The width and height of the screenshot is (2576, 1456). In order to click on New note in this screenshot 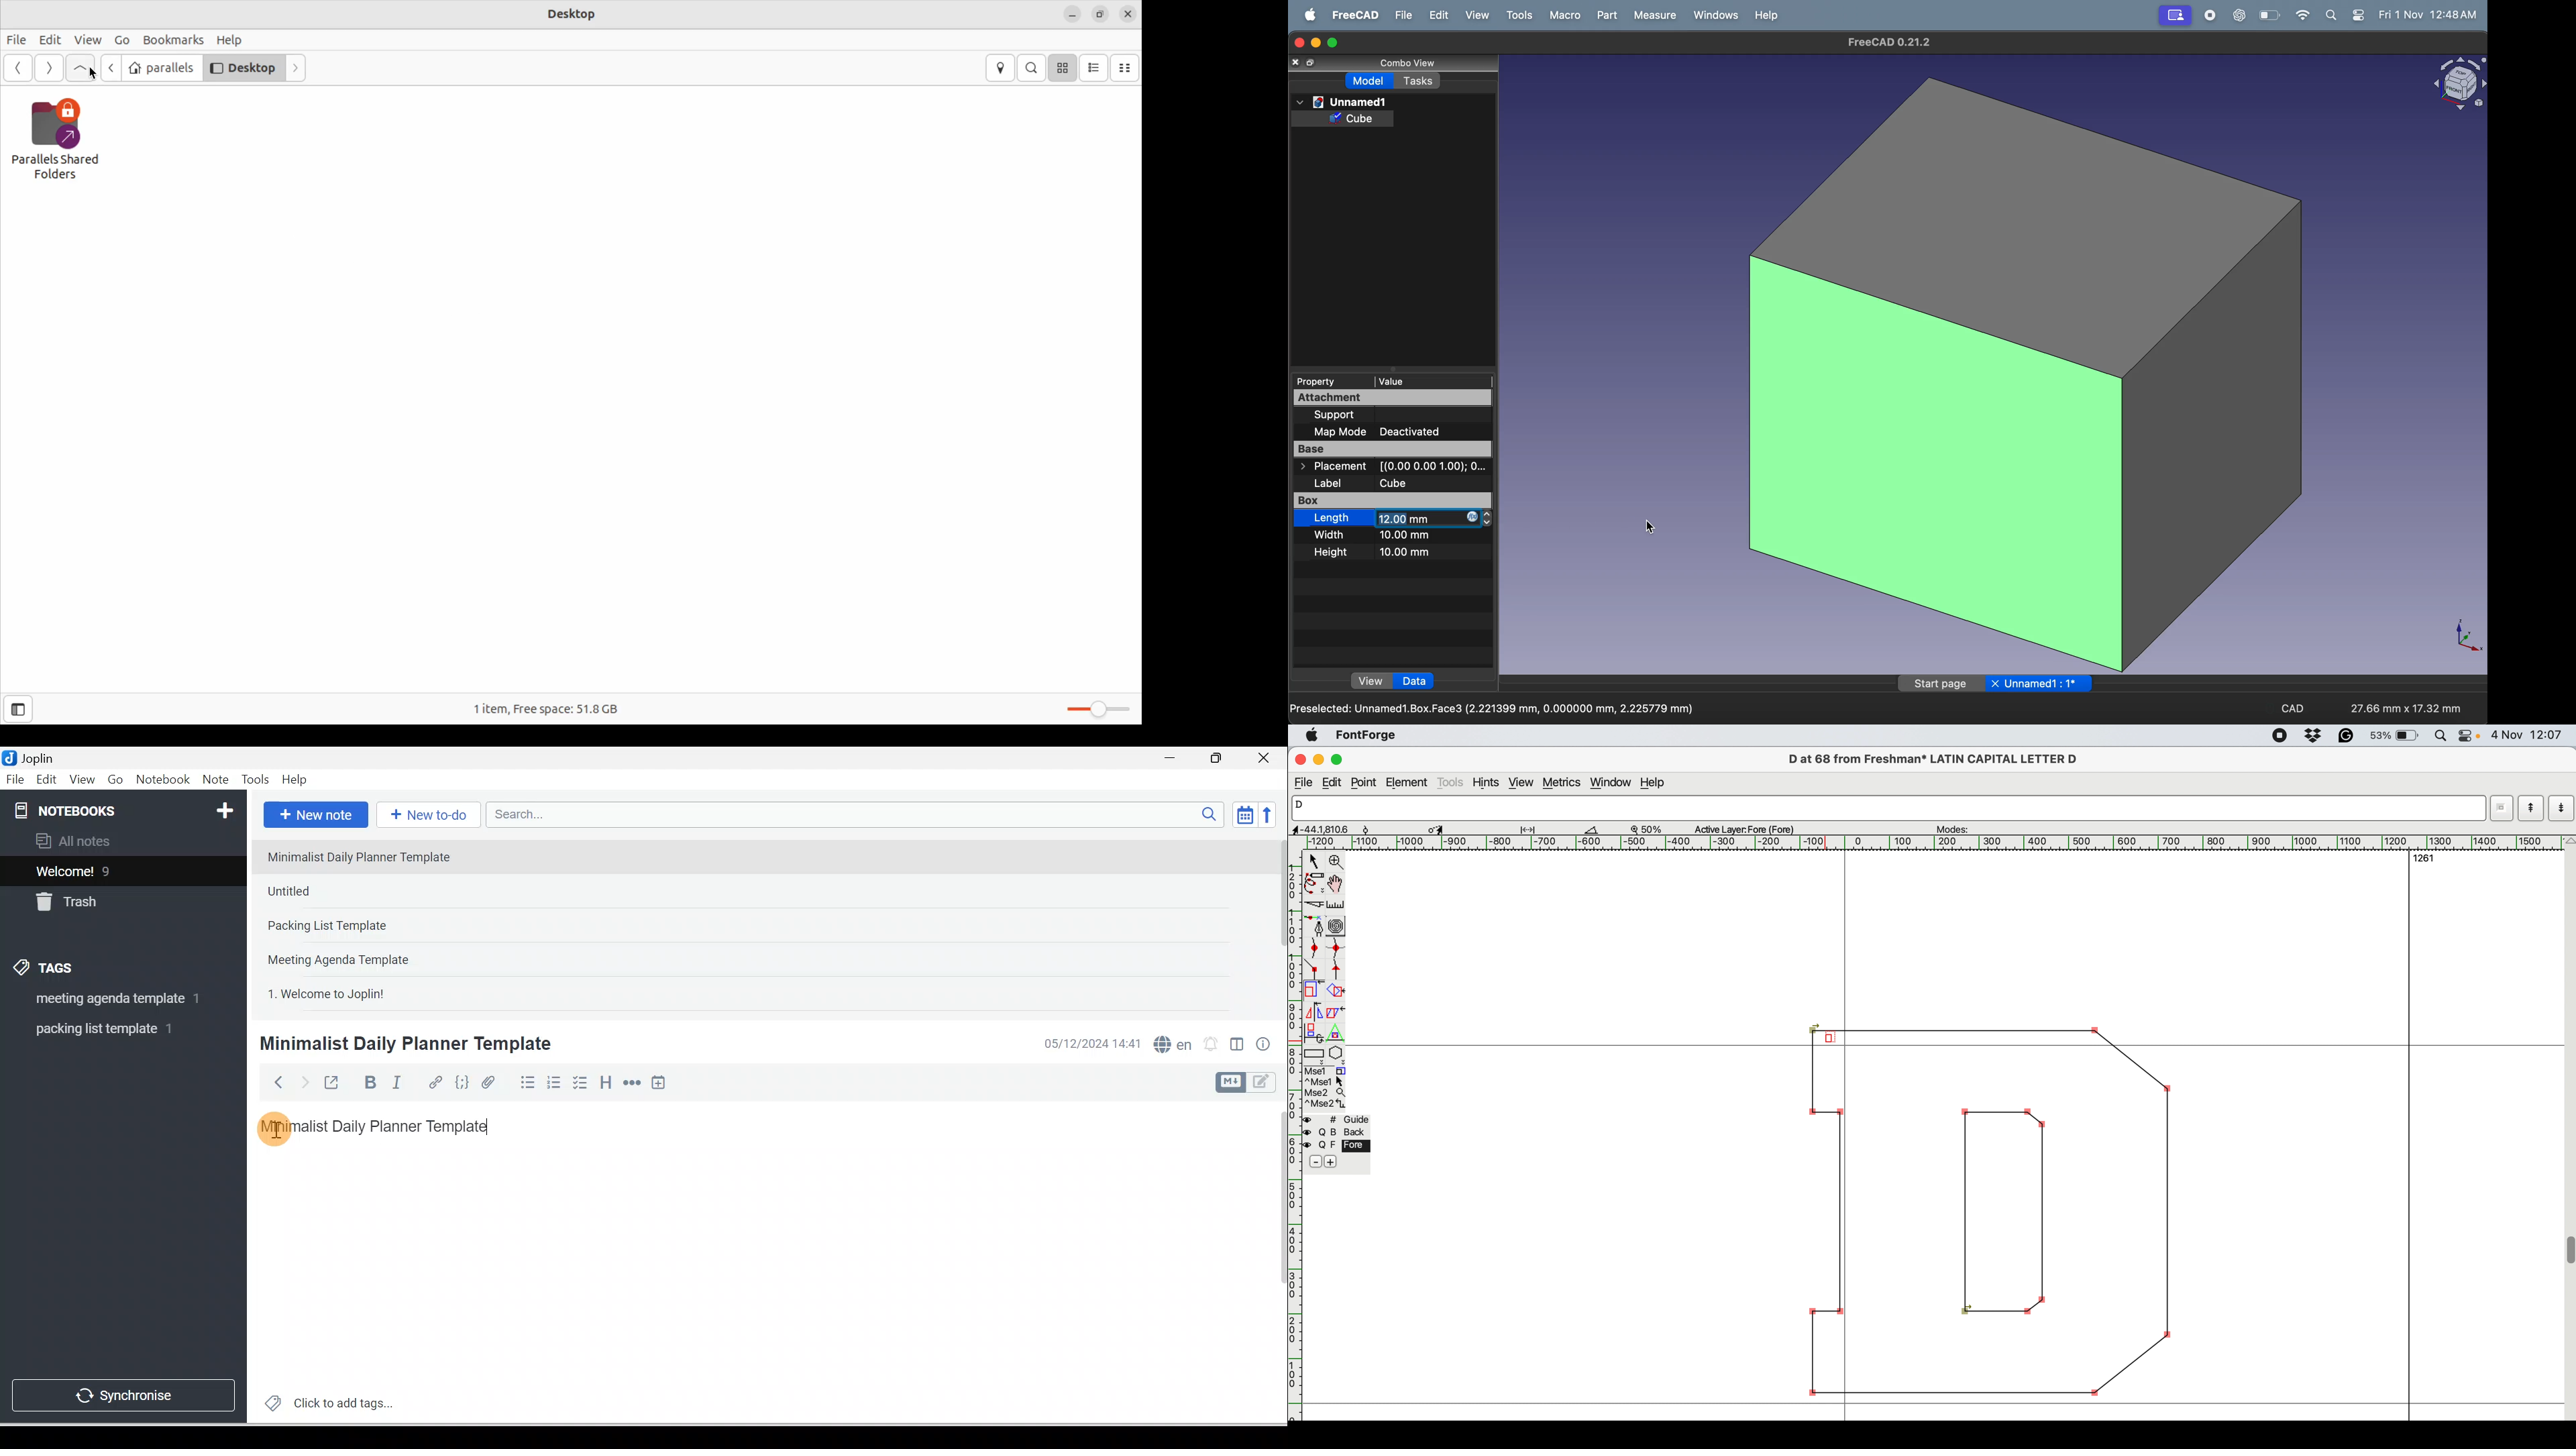, I will do `click(313, 816)`.